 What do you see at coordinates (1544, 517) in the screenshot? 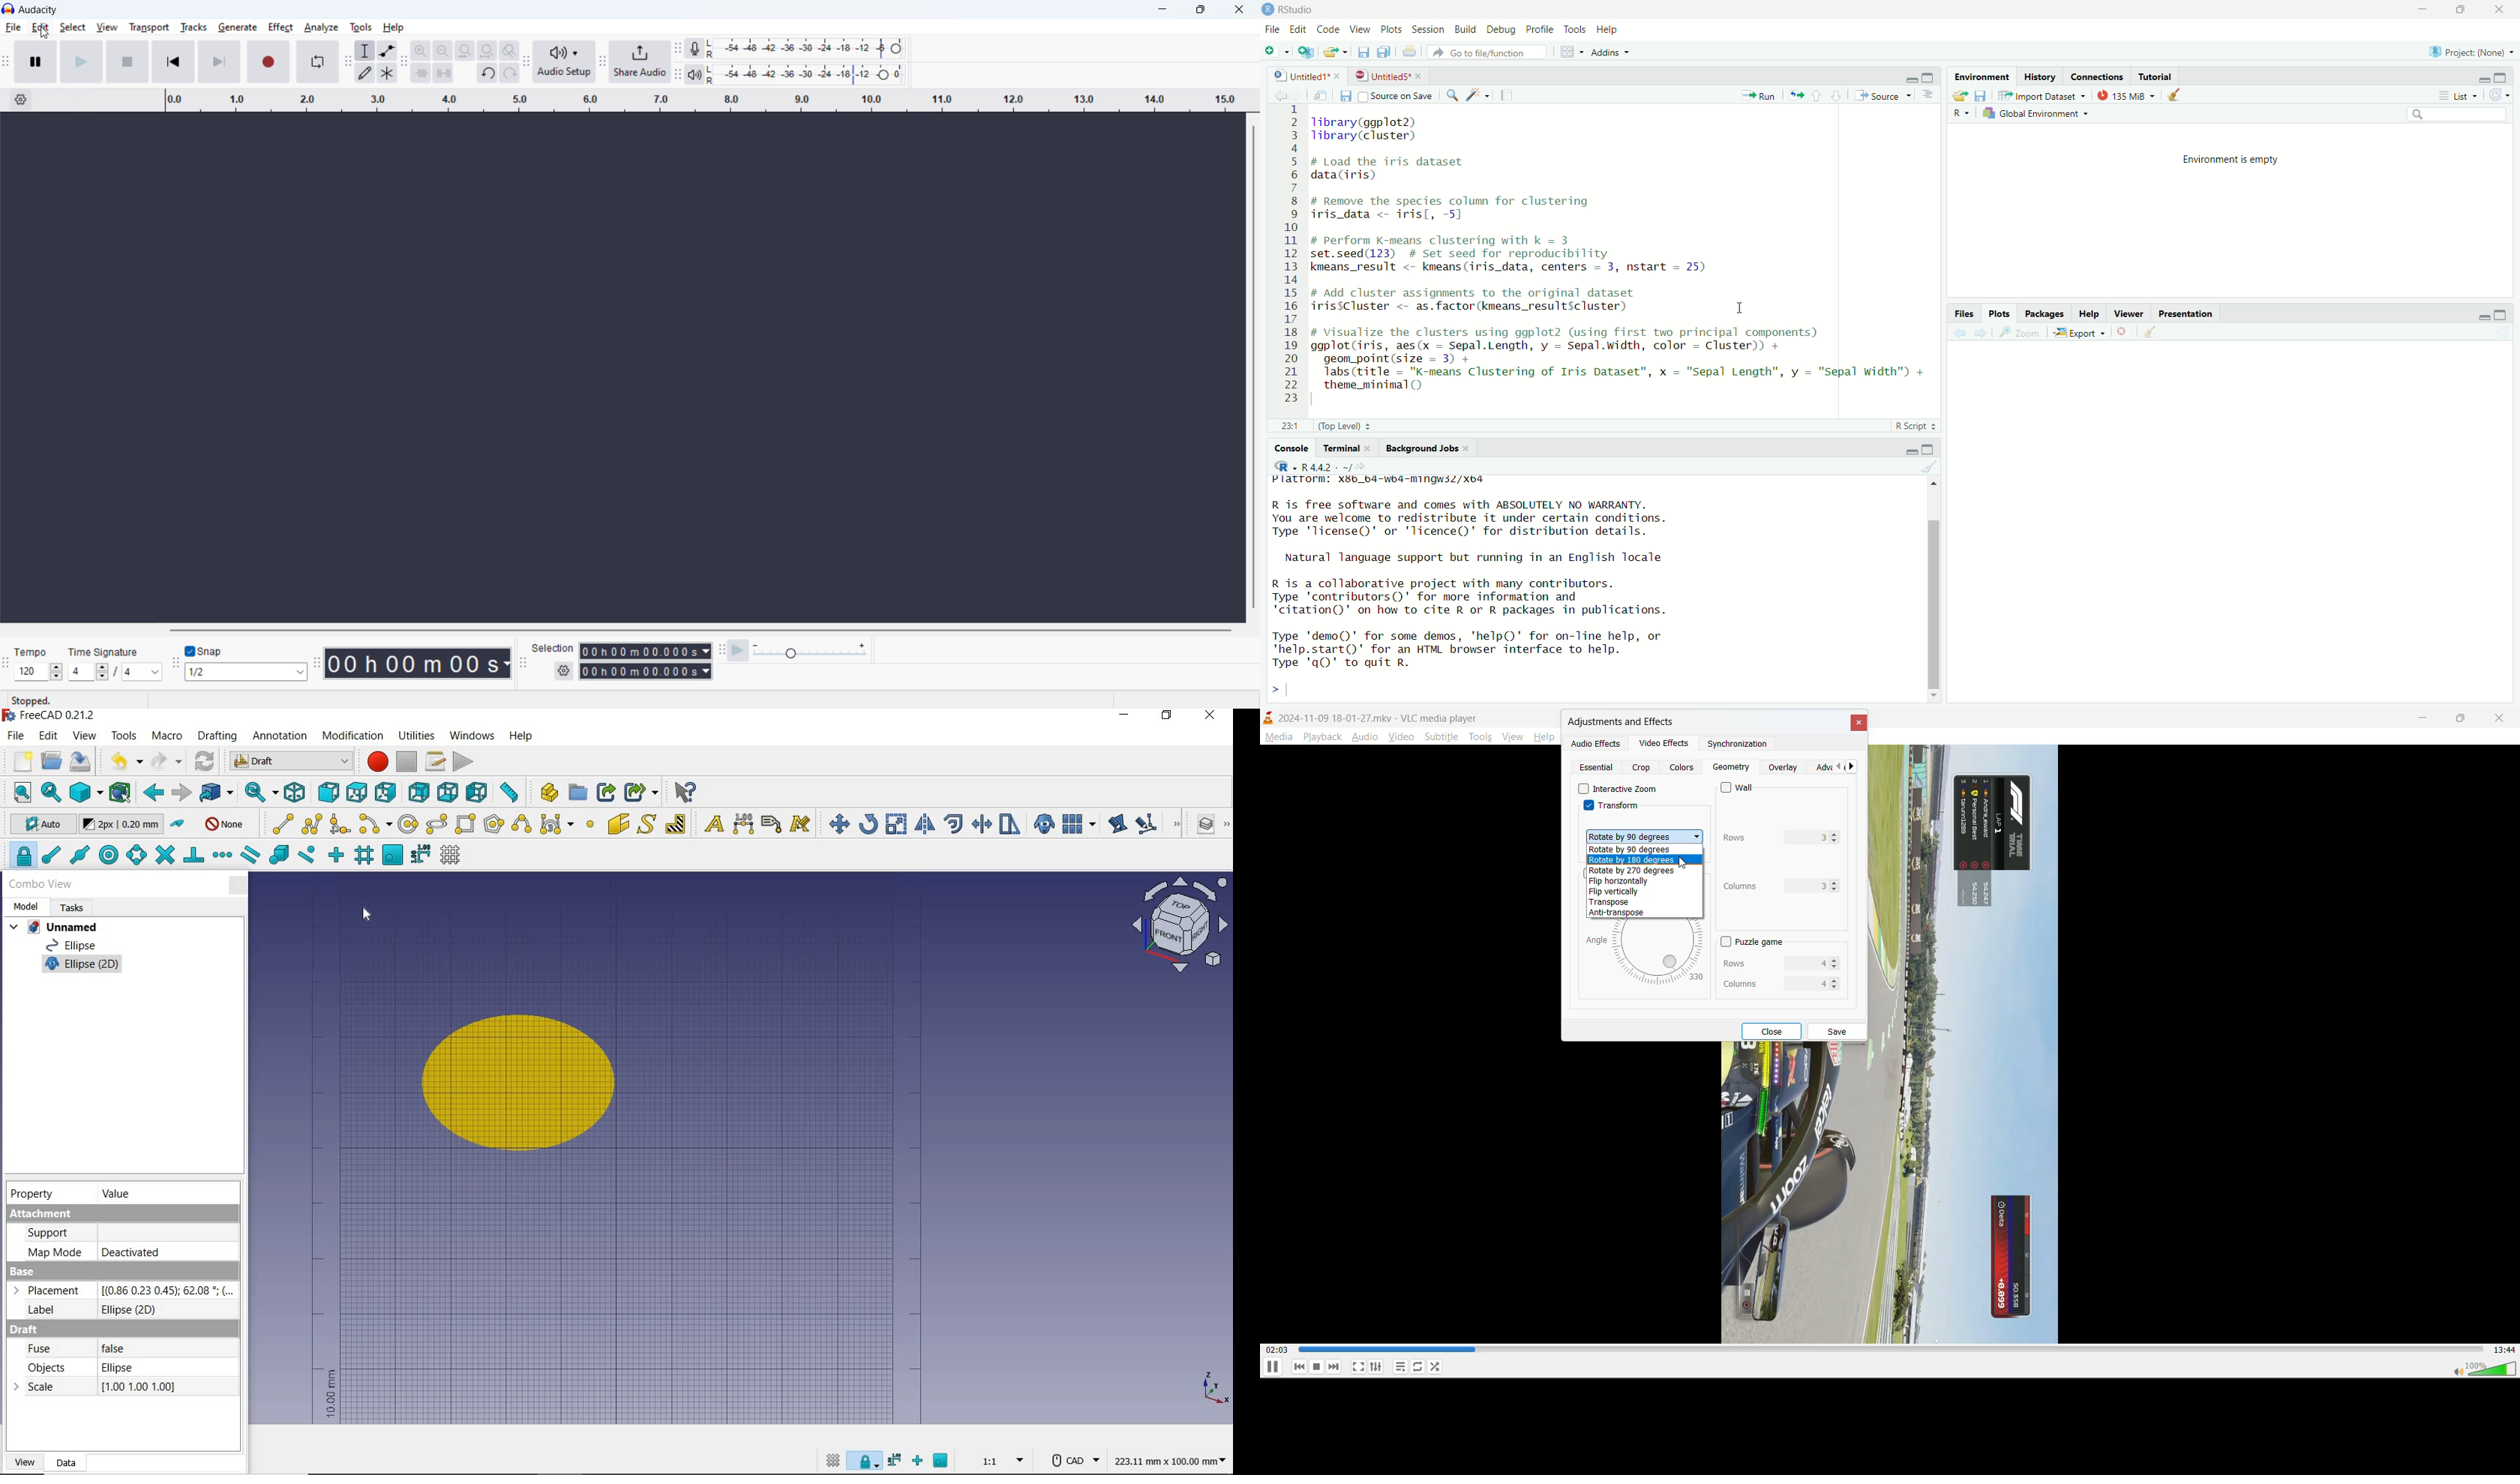
I see `R 1s Tree software and comes with ABSOLUTELY NO WARRANTY.
You are welcome to redistribute it under certain conditions.
Type 'Ticense()' or 'licence()' for distribution details.` at bounding box center [1544, 517].